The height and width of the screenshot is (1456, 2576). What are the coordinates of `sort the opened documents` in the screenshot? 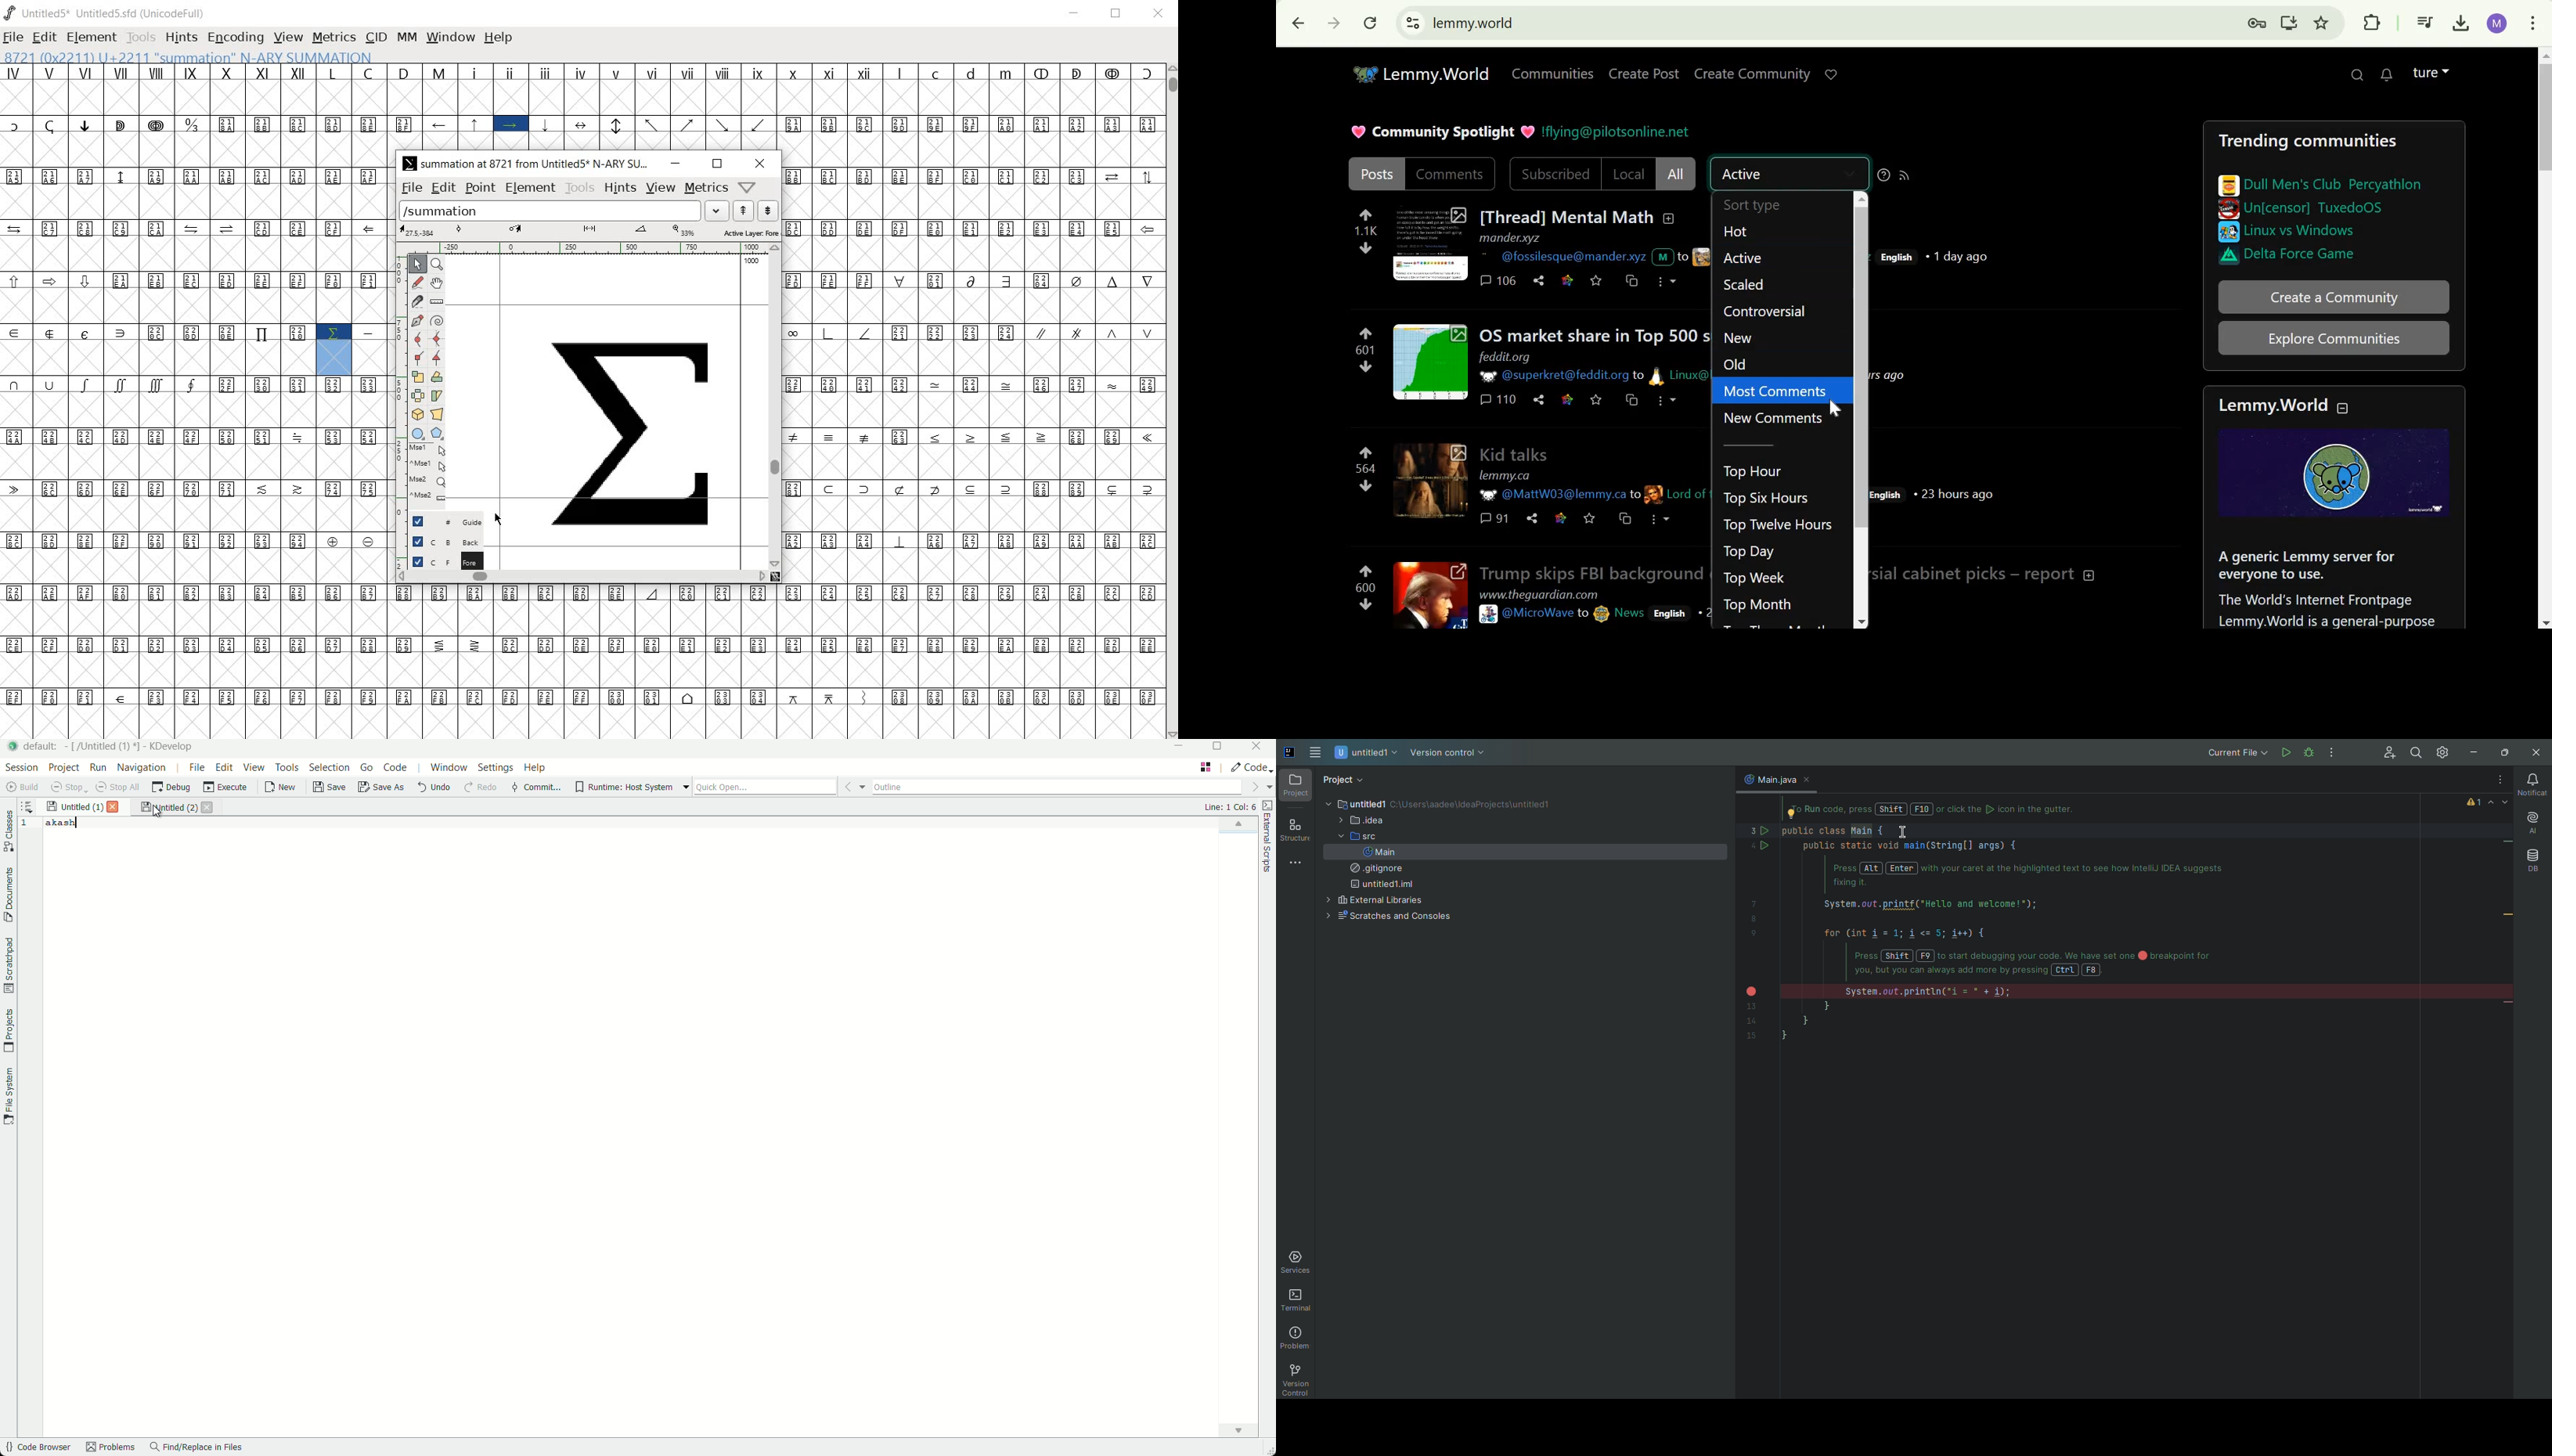 It's located at (30, 807).